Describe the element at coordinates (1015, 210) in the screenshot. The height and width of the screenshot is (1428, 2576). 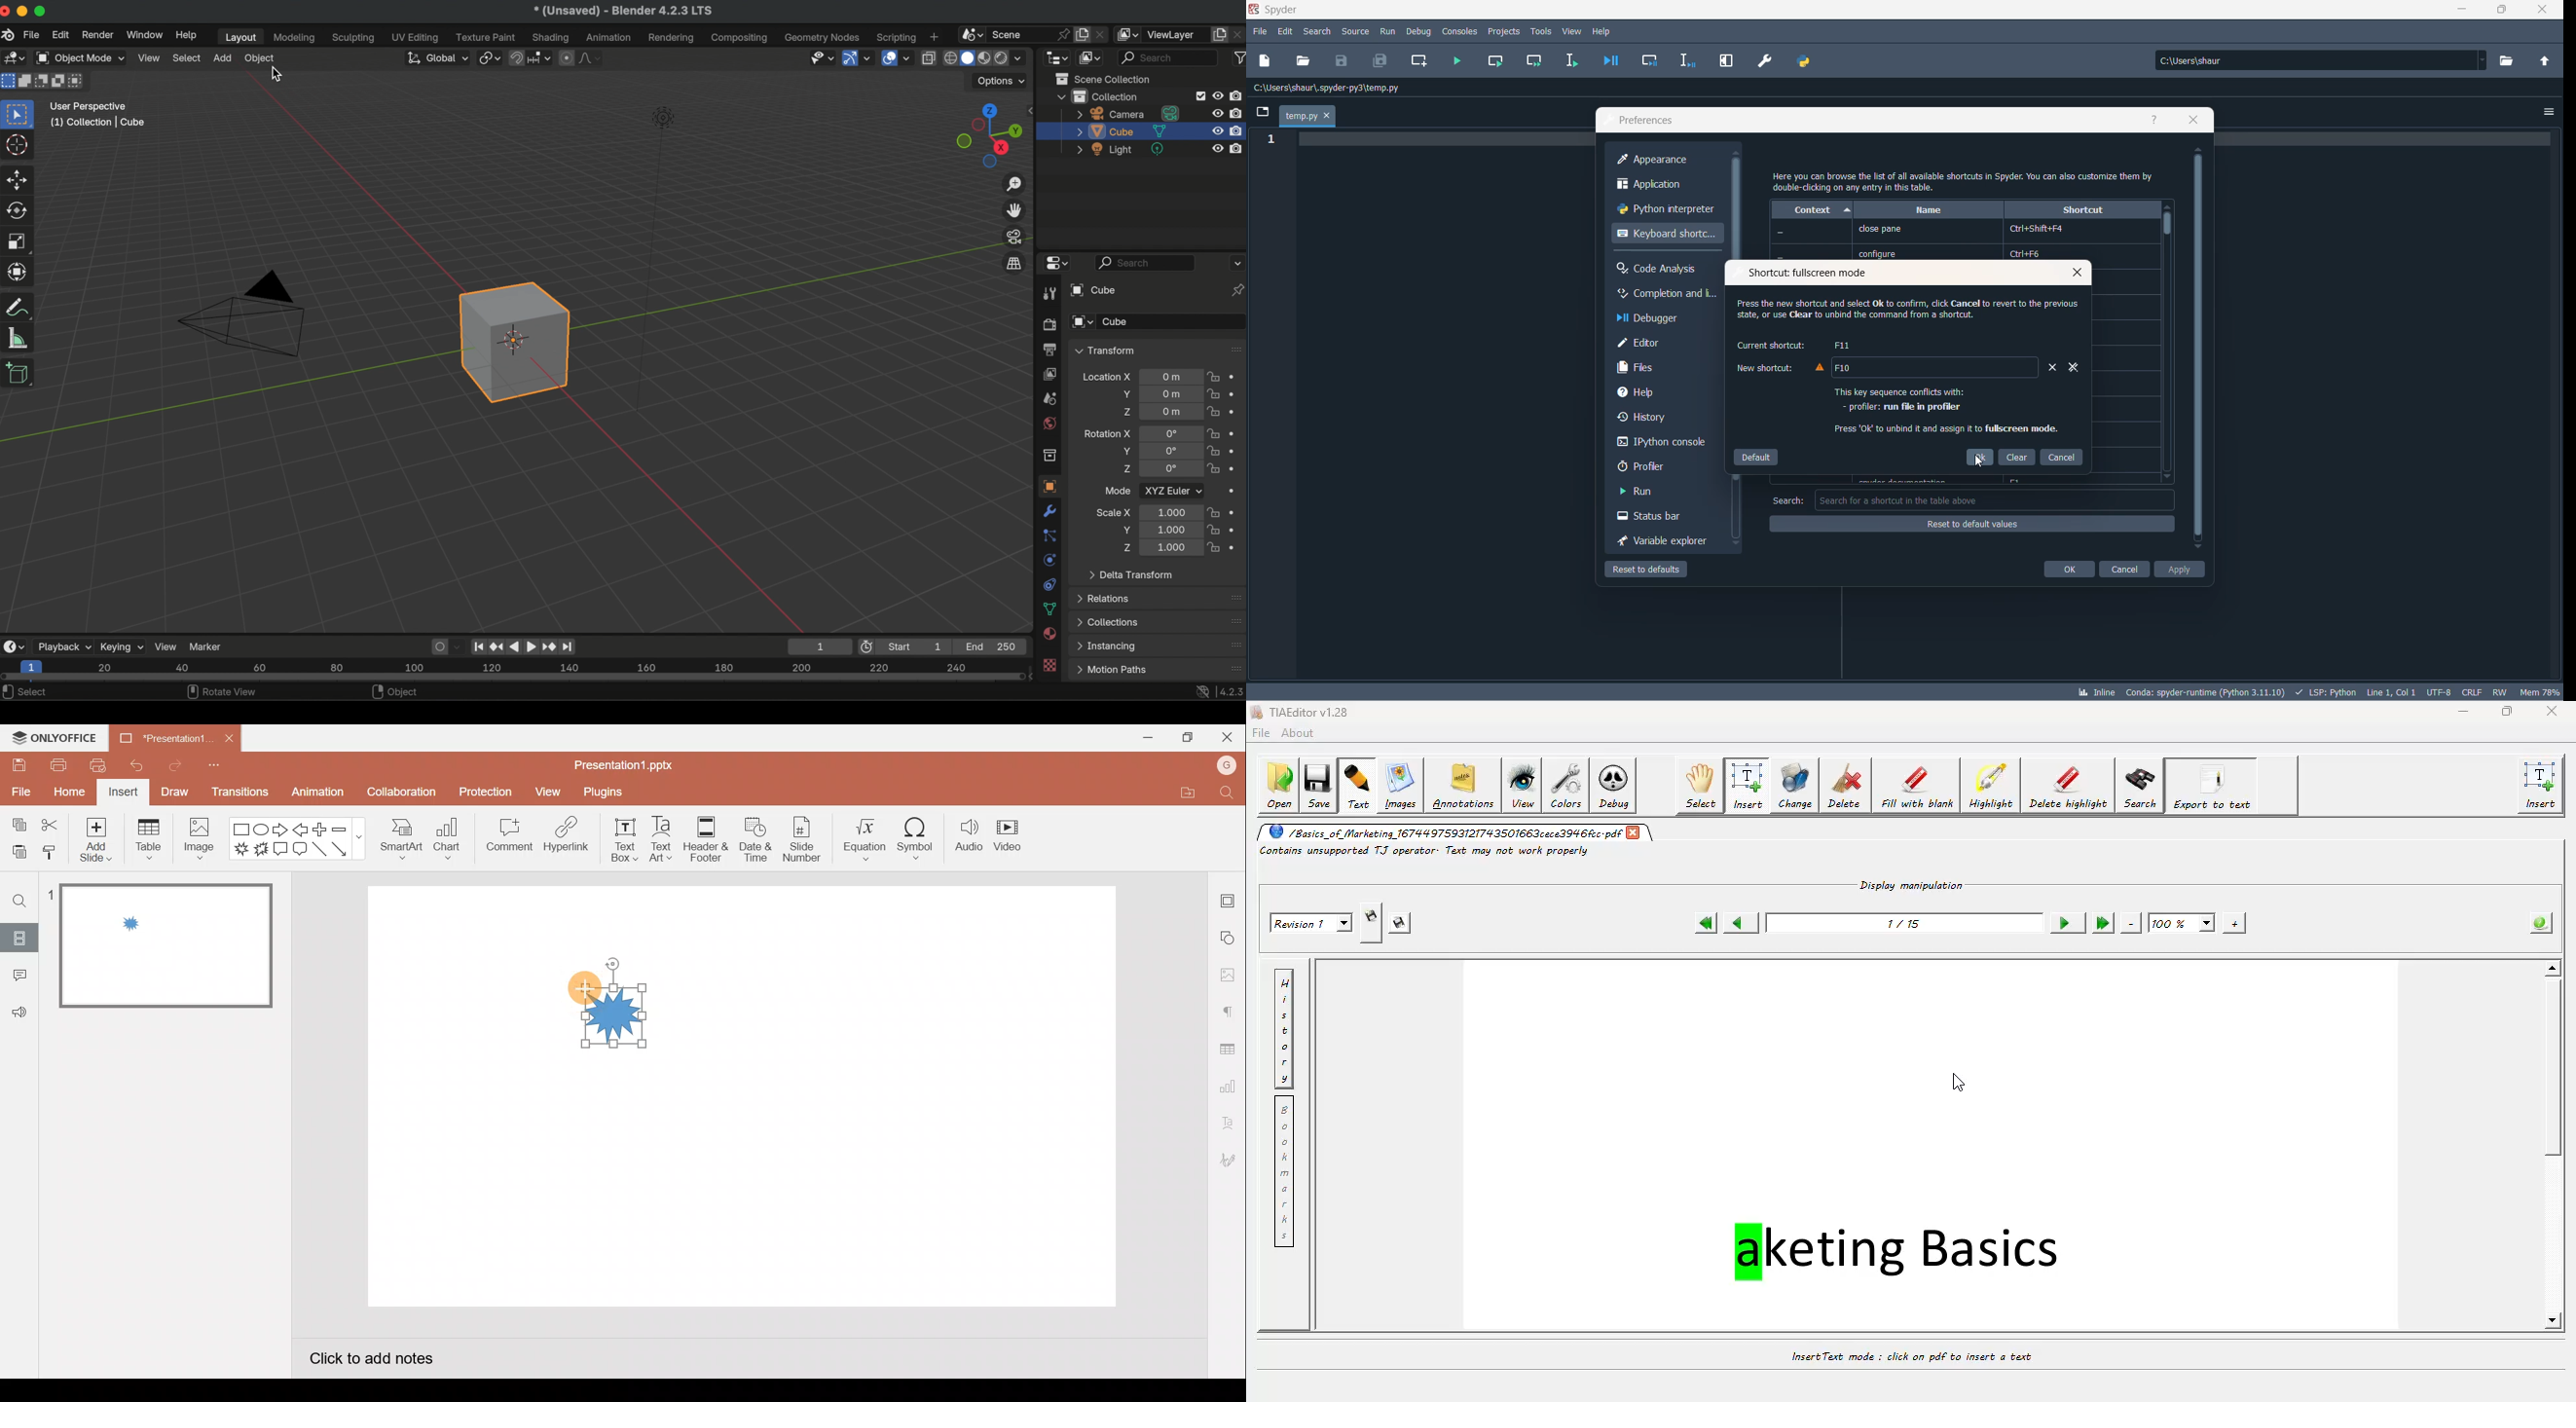
I see `move the view` at that location.